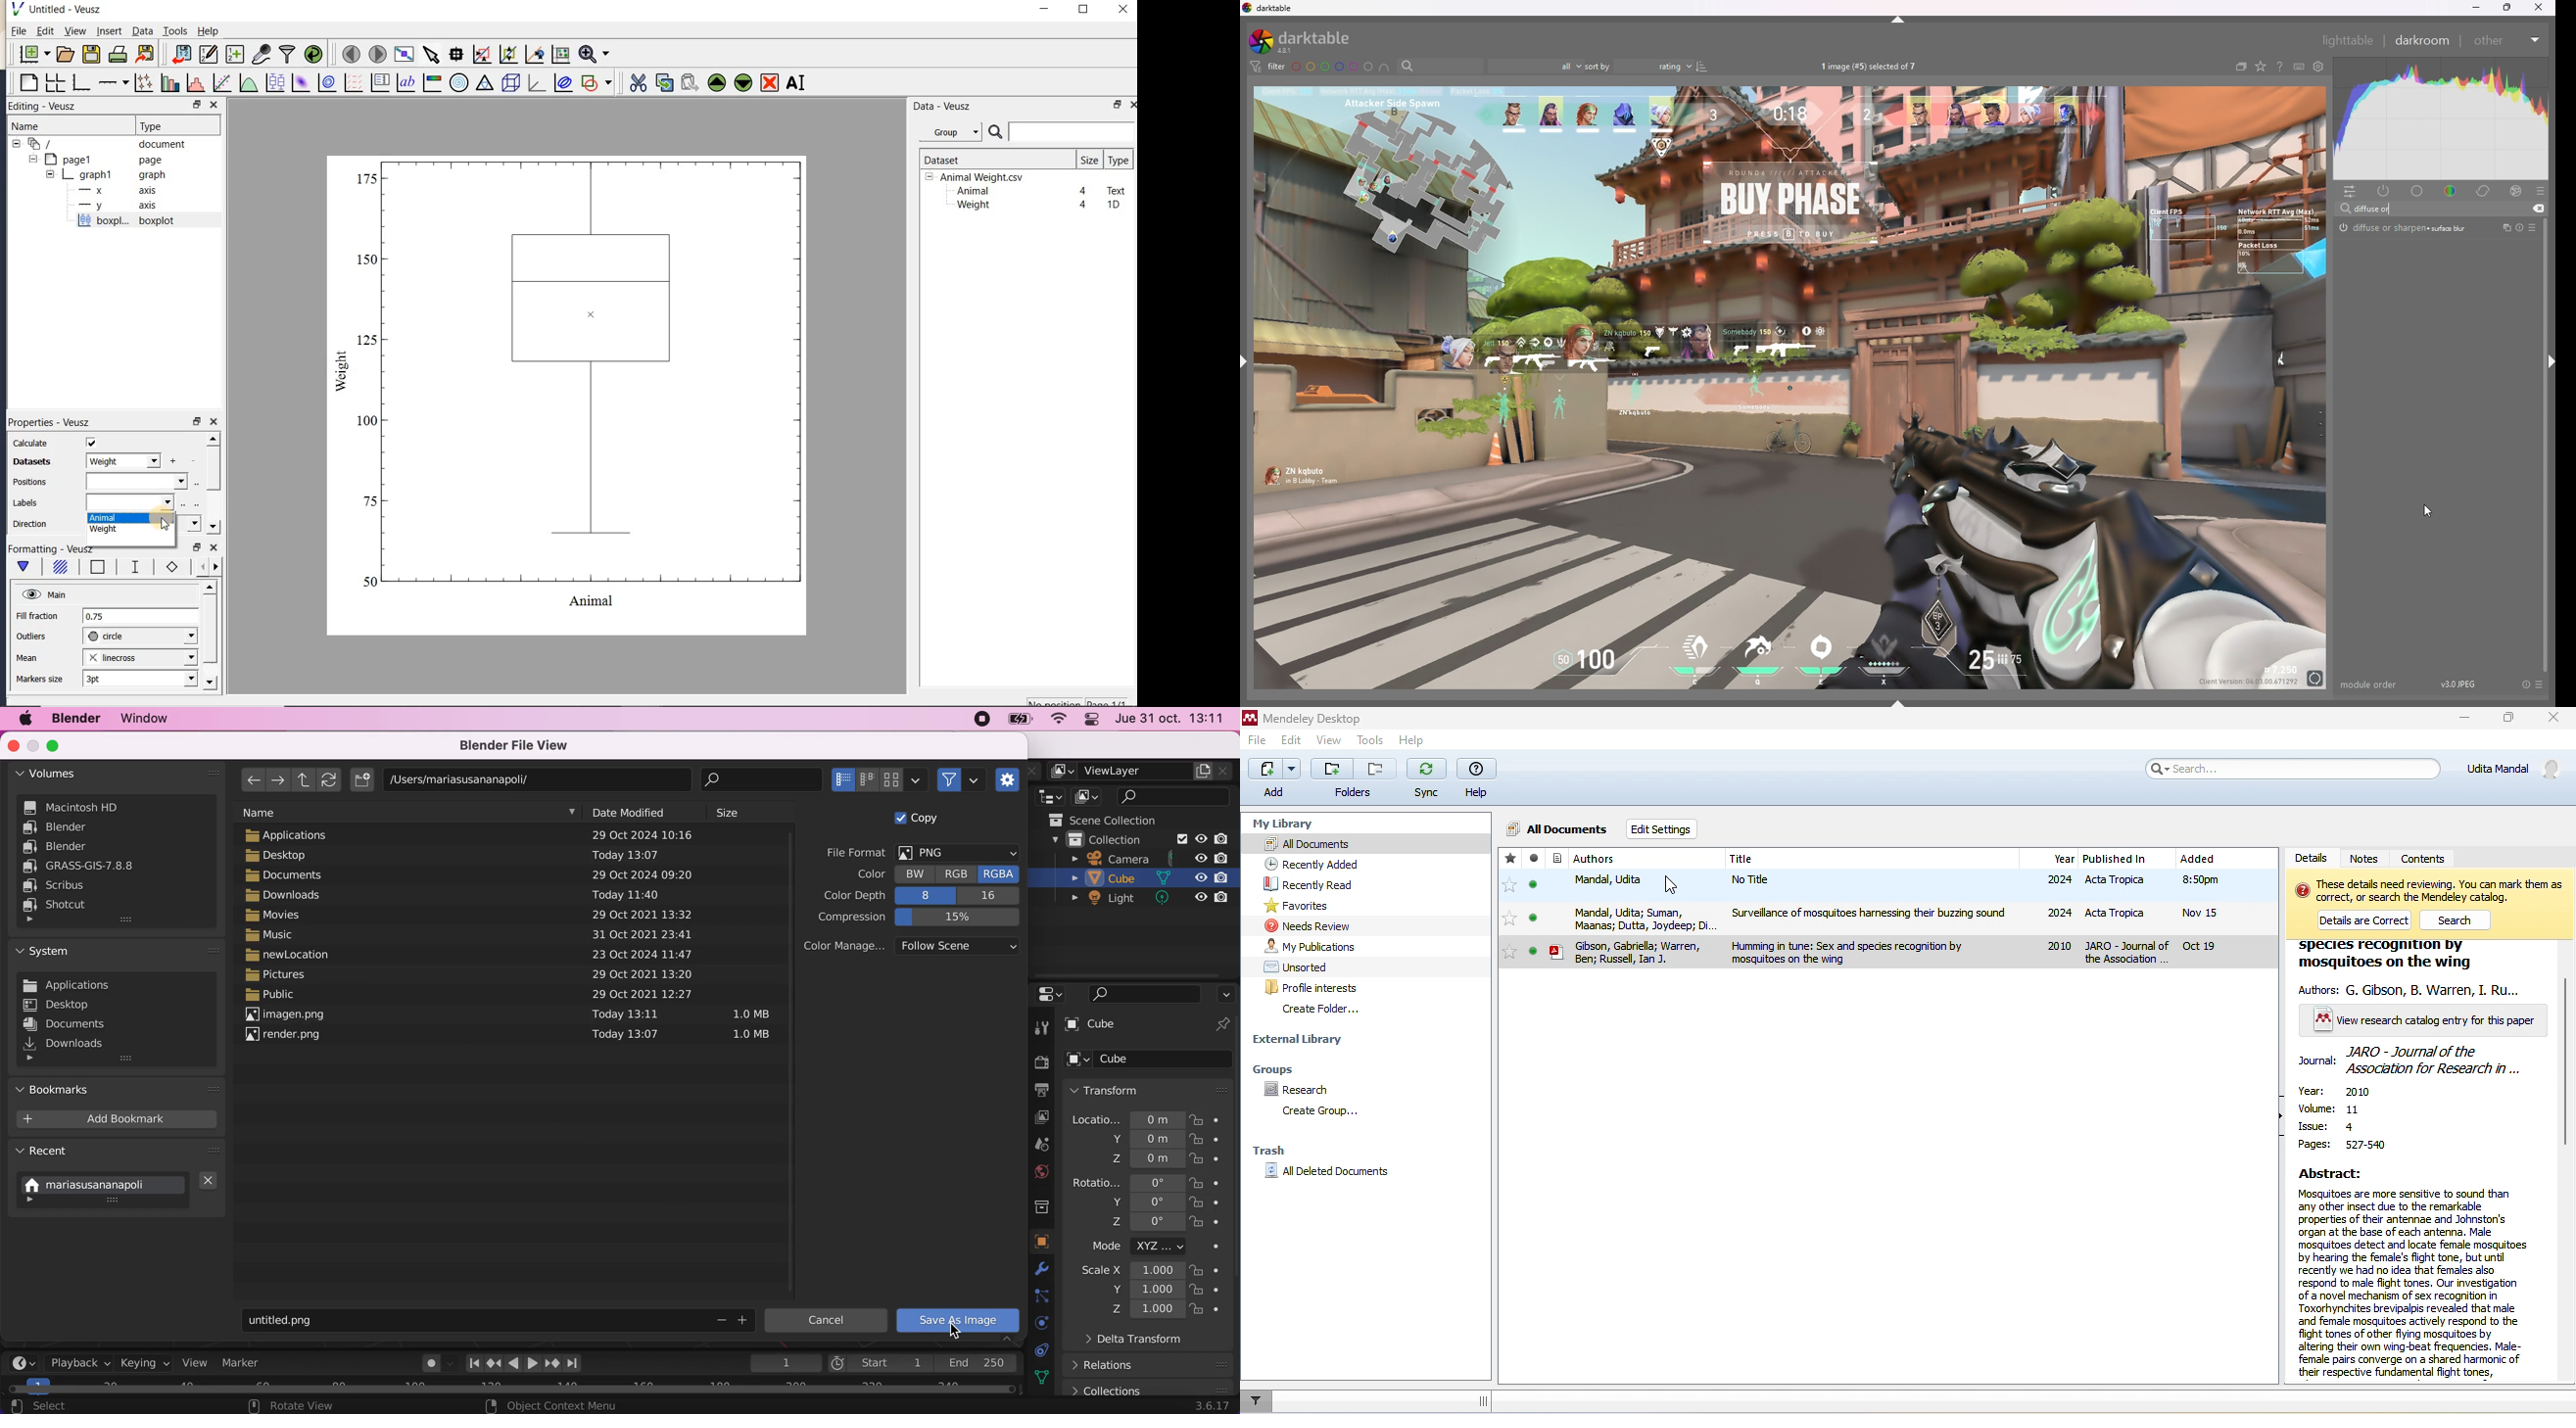  Describe the element at coordinates (58, 567) in the screenshot. I see `box fill` at that location.